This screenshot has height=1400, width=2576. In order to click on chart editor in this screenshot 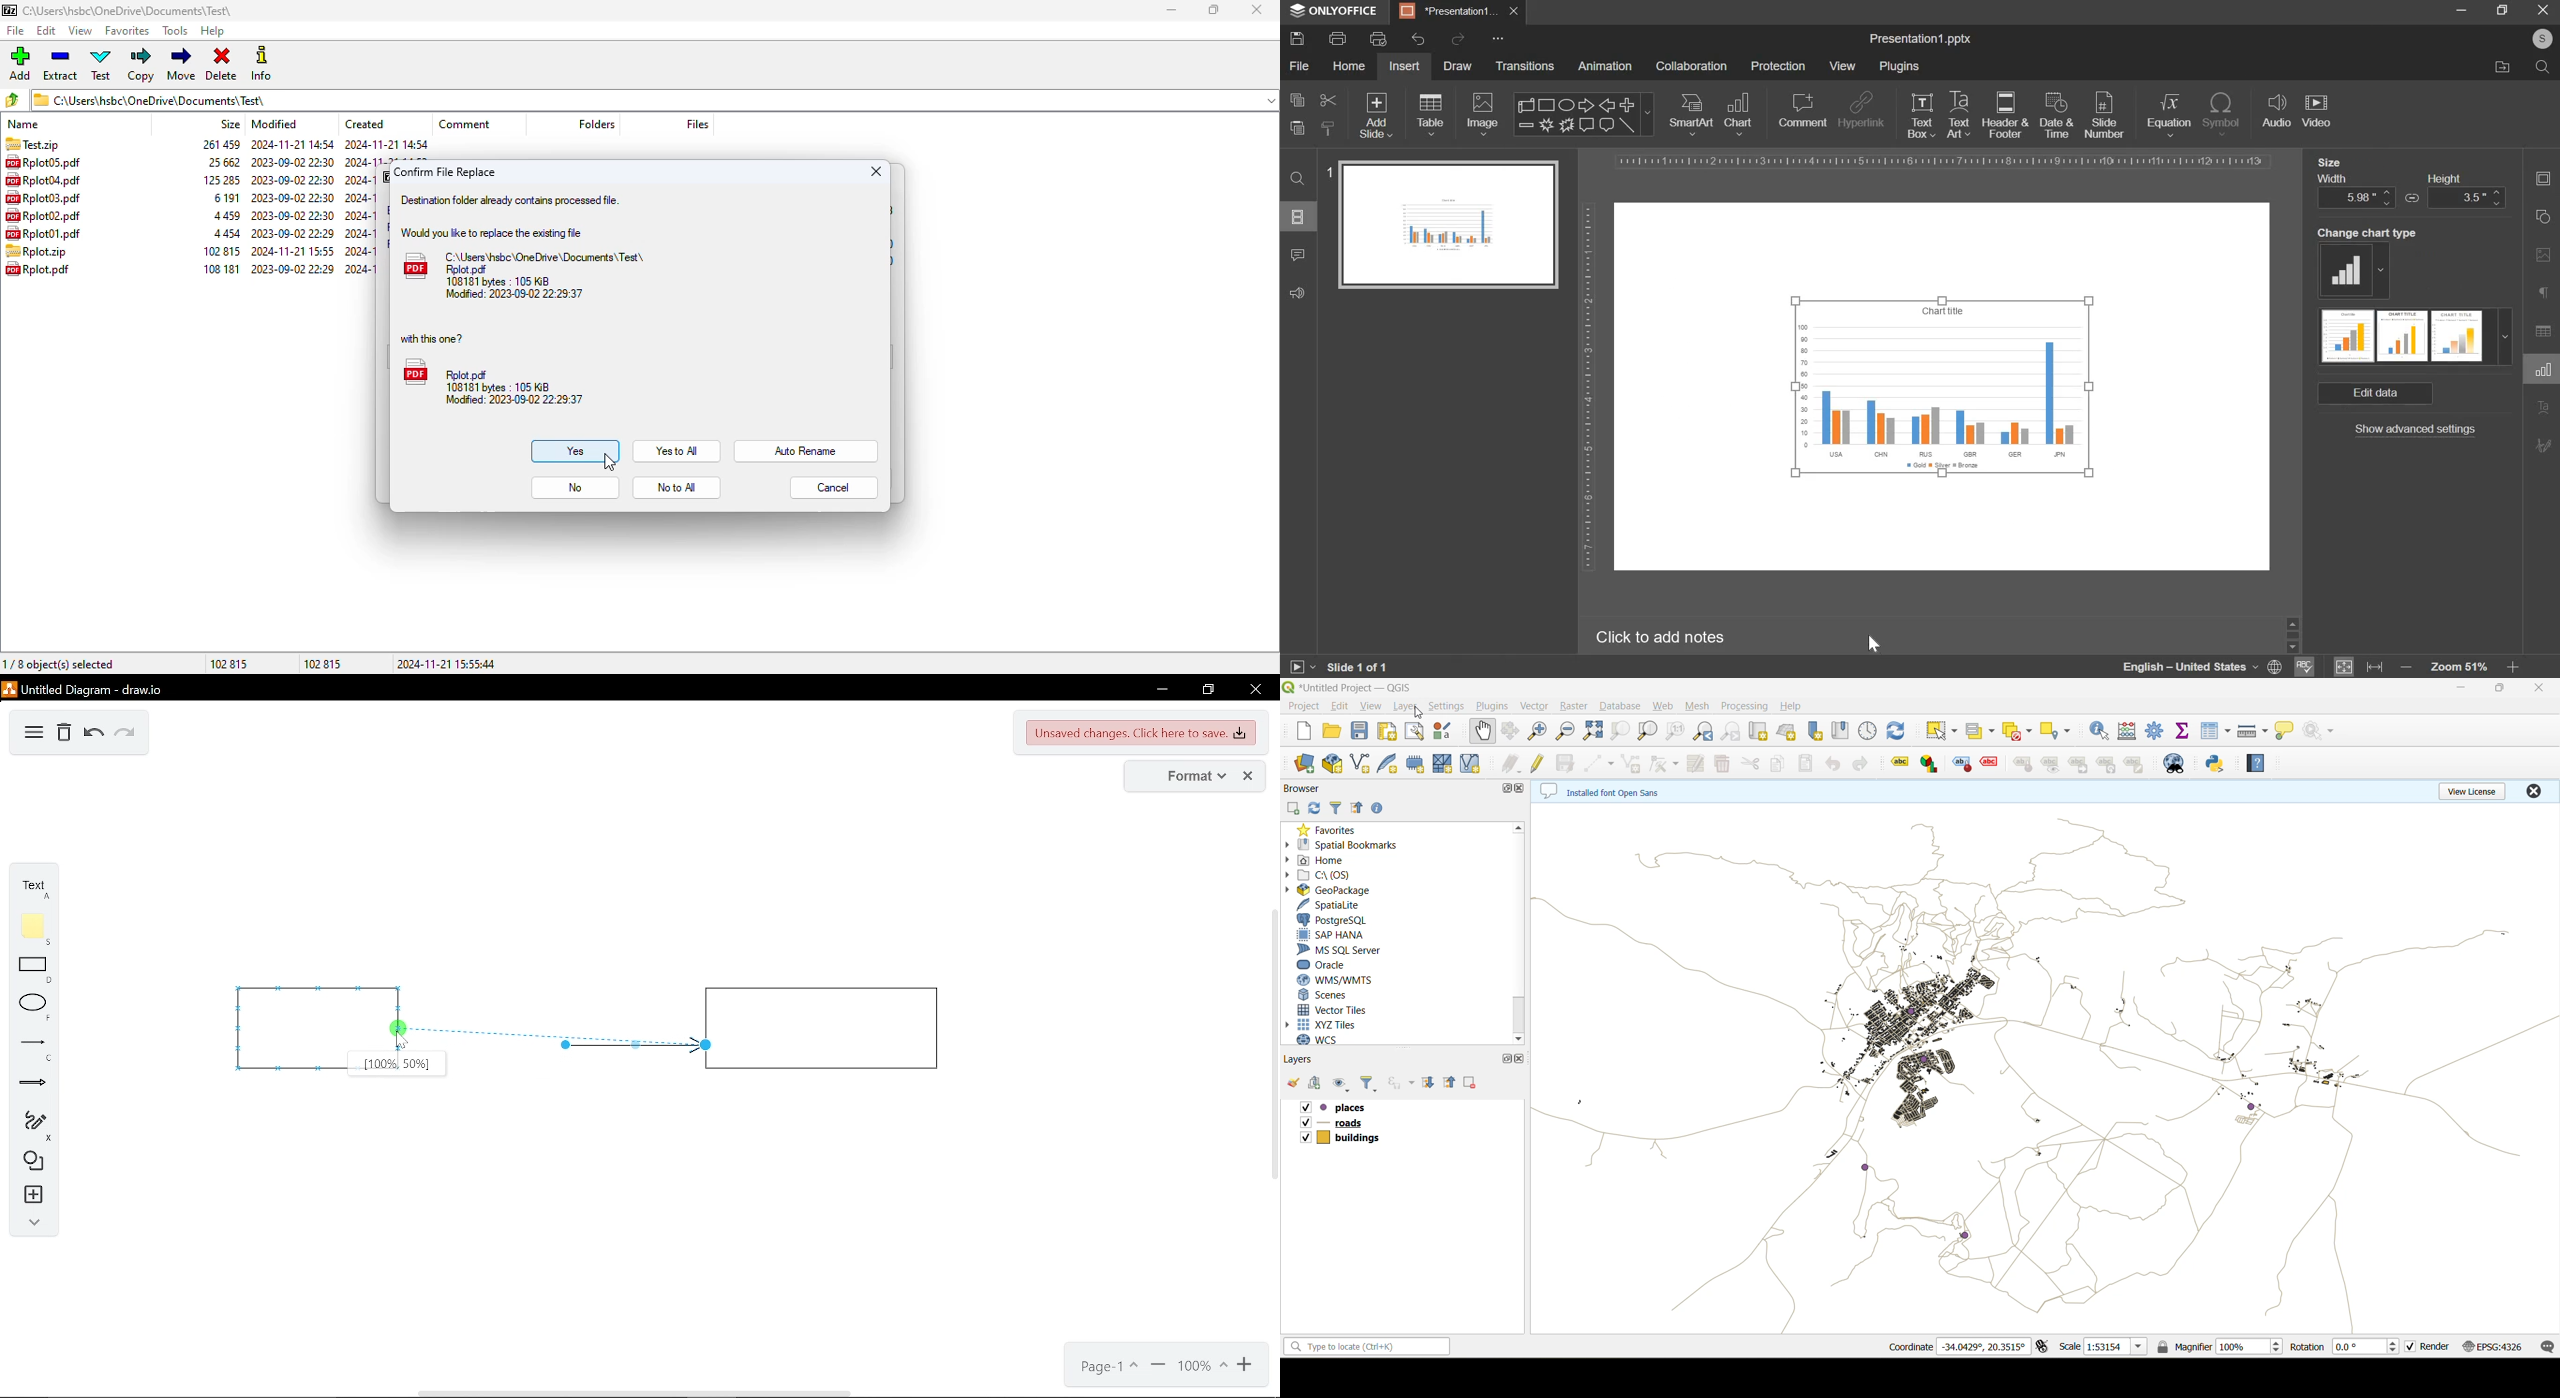, I will do `click(1919, 40)`.